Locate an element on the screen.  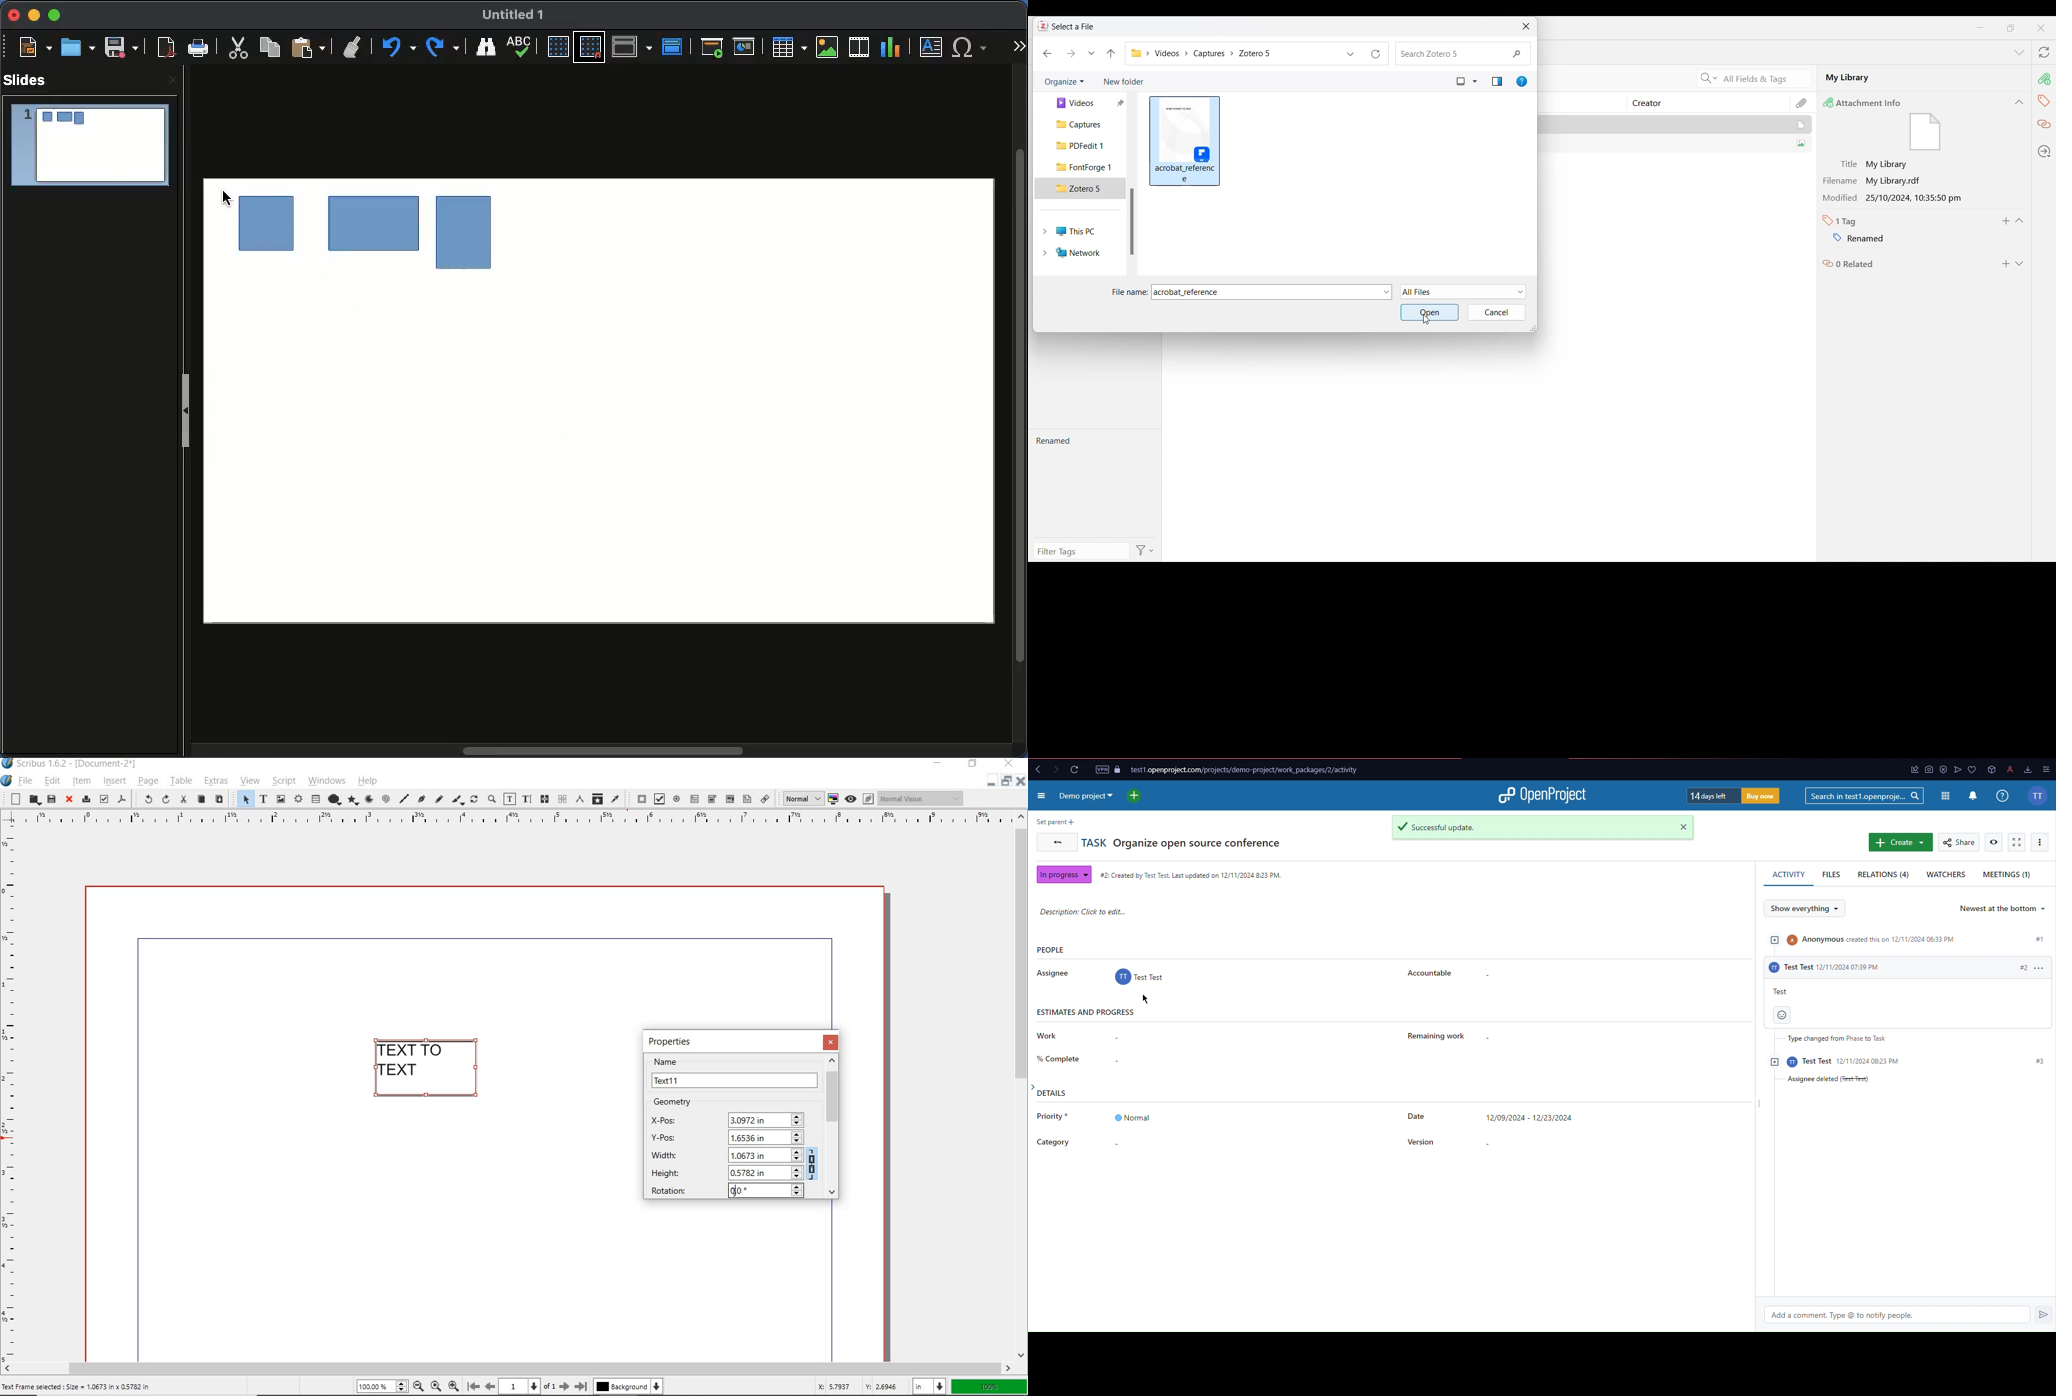
Search folder changed to Zotero 5 is located at coordinates (1447, 53).